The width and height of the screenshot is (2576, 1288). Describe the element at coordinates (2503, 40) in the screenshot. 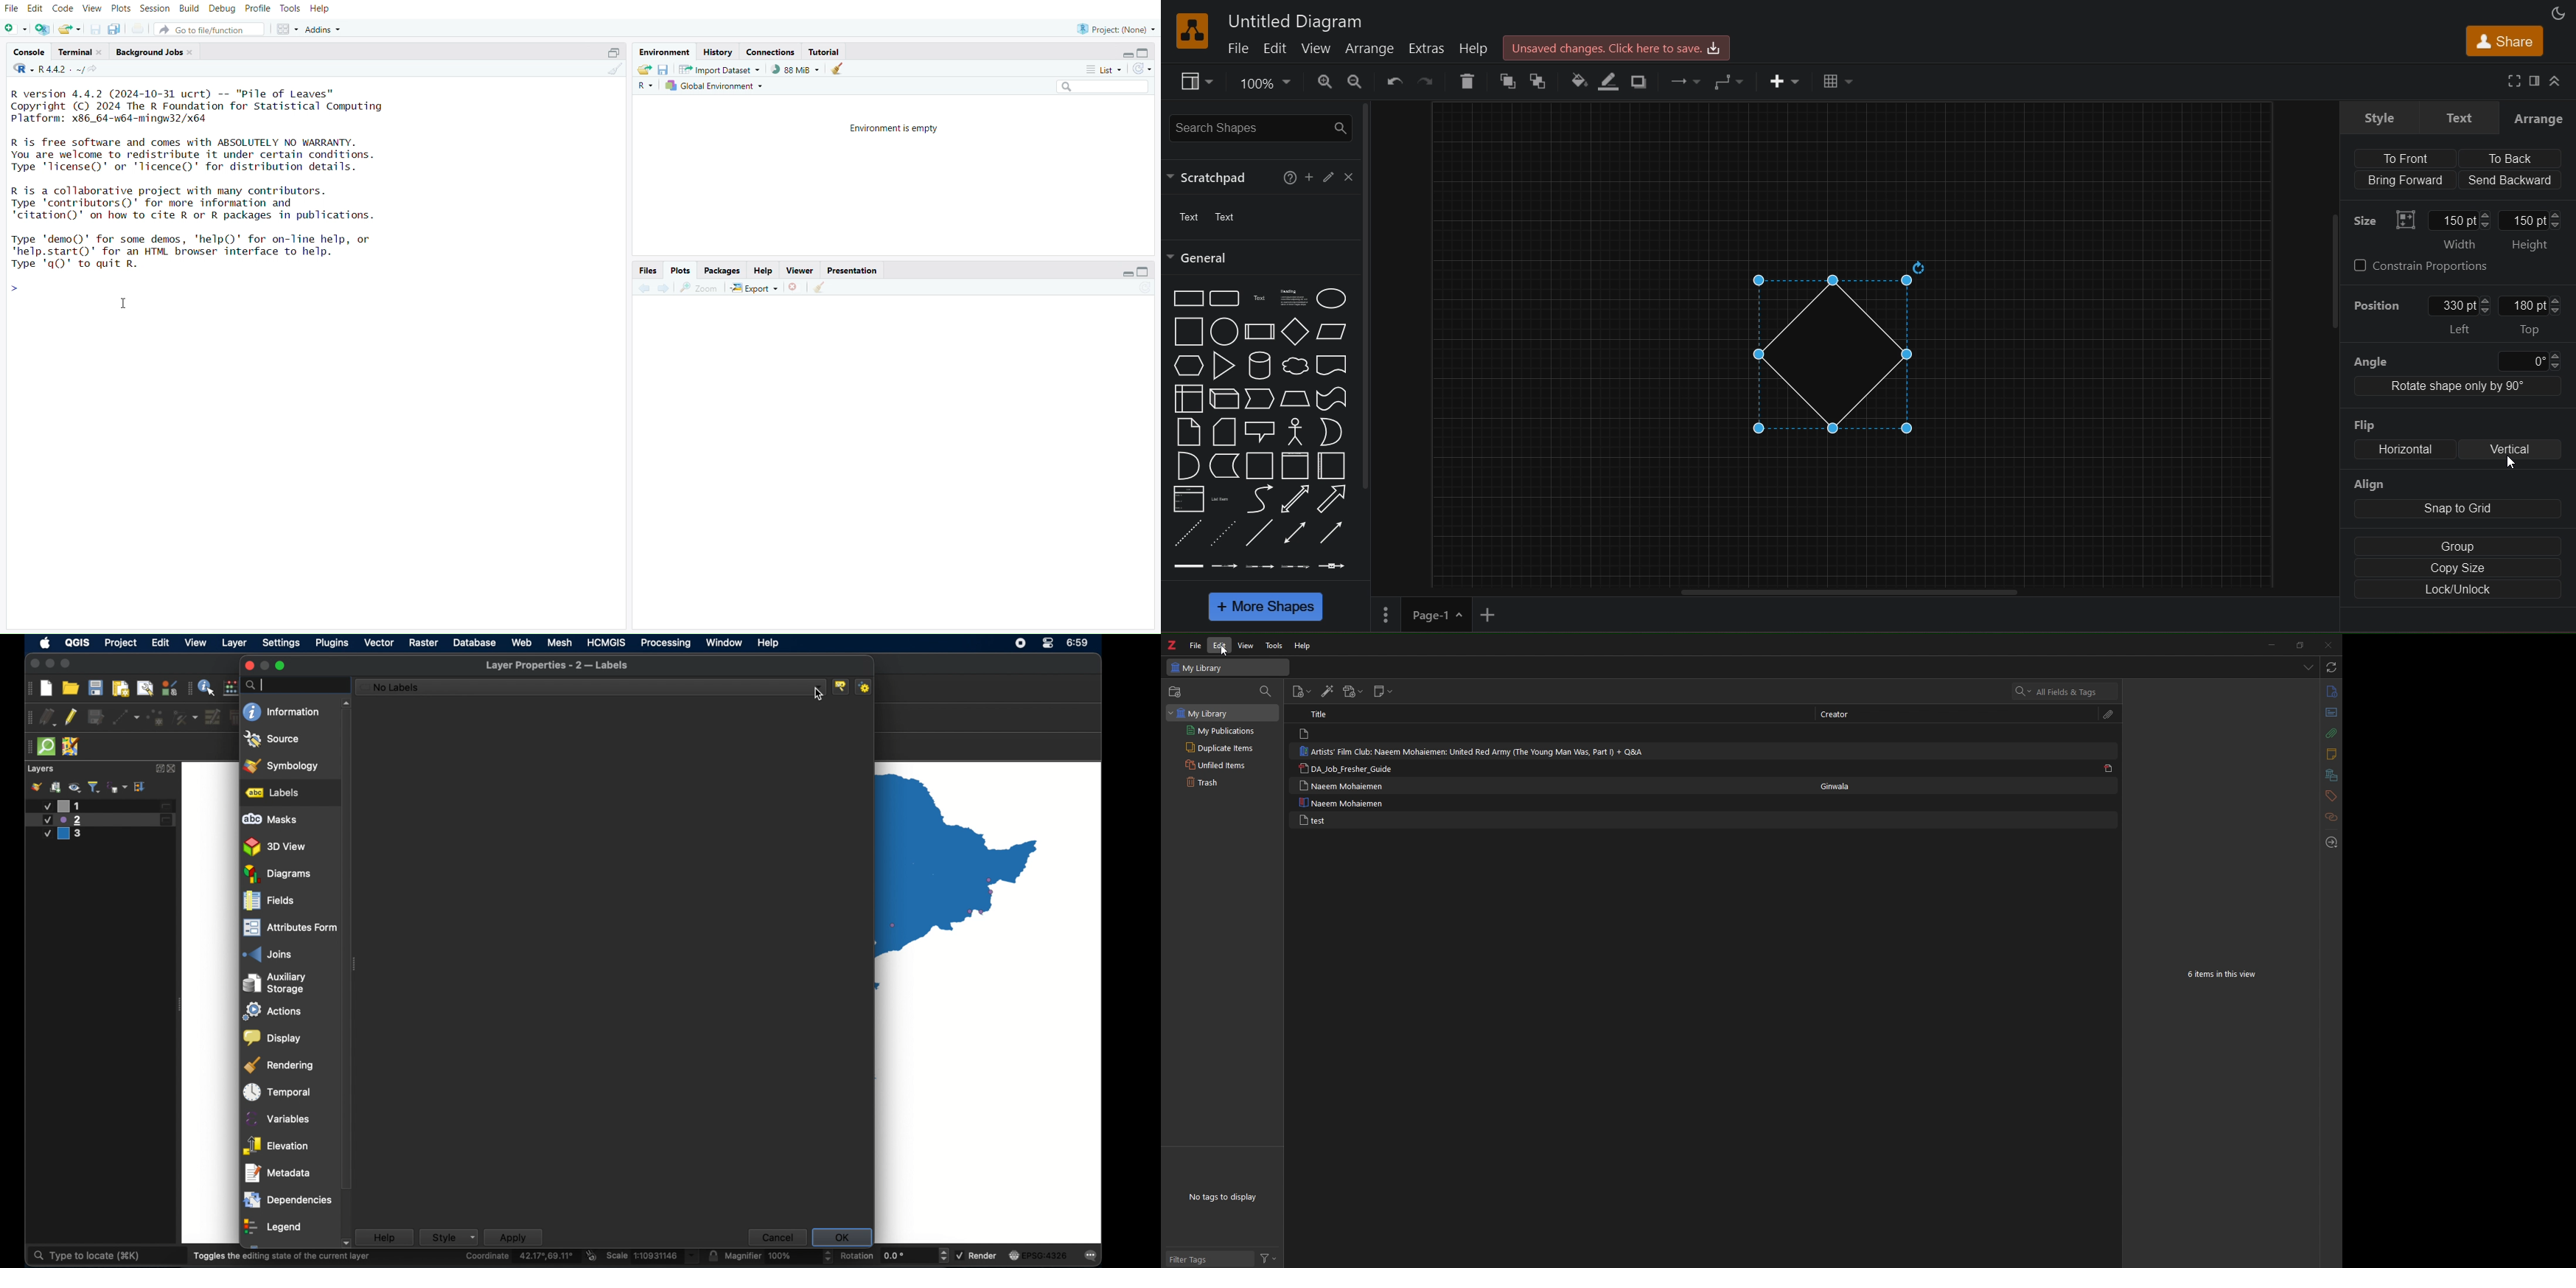

I see `share` at that location.